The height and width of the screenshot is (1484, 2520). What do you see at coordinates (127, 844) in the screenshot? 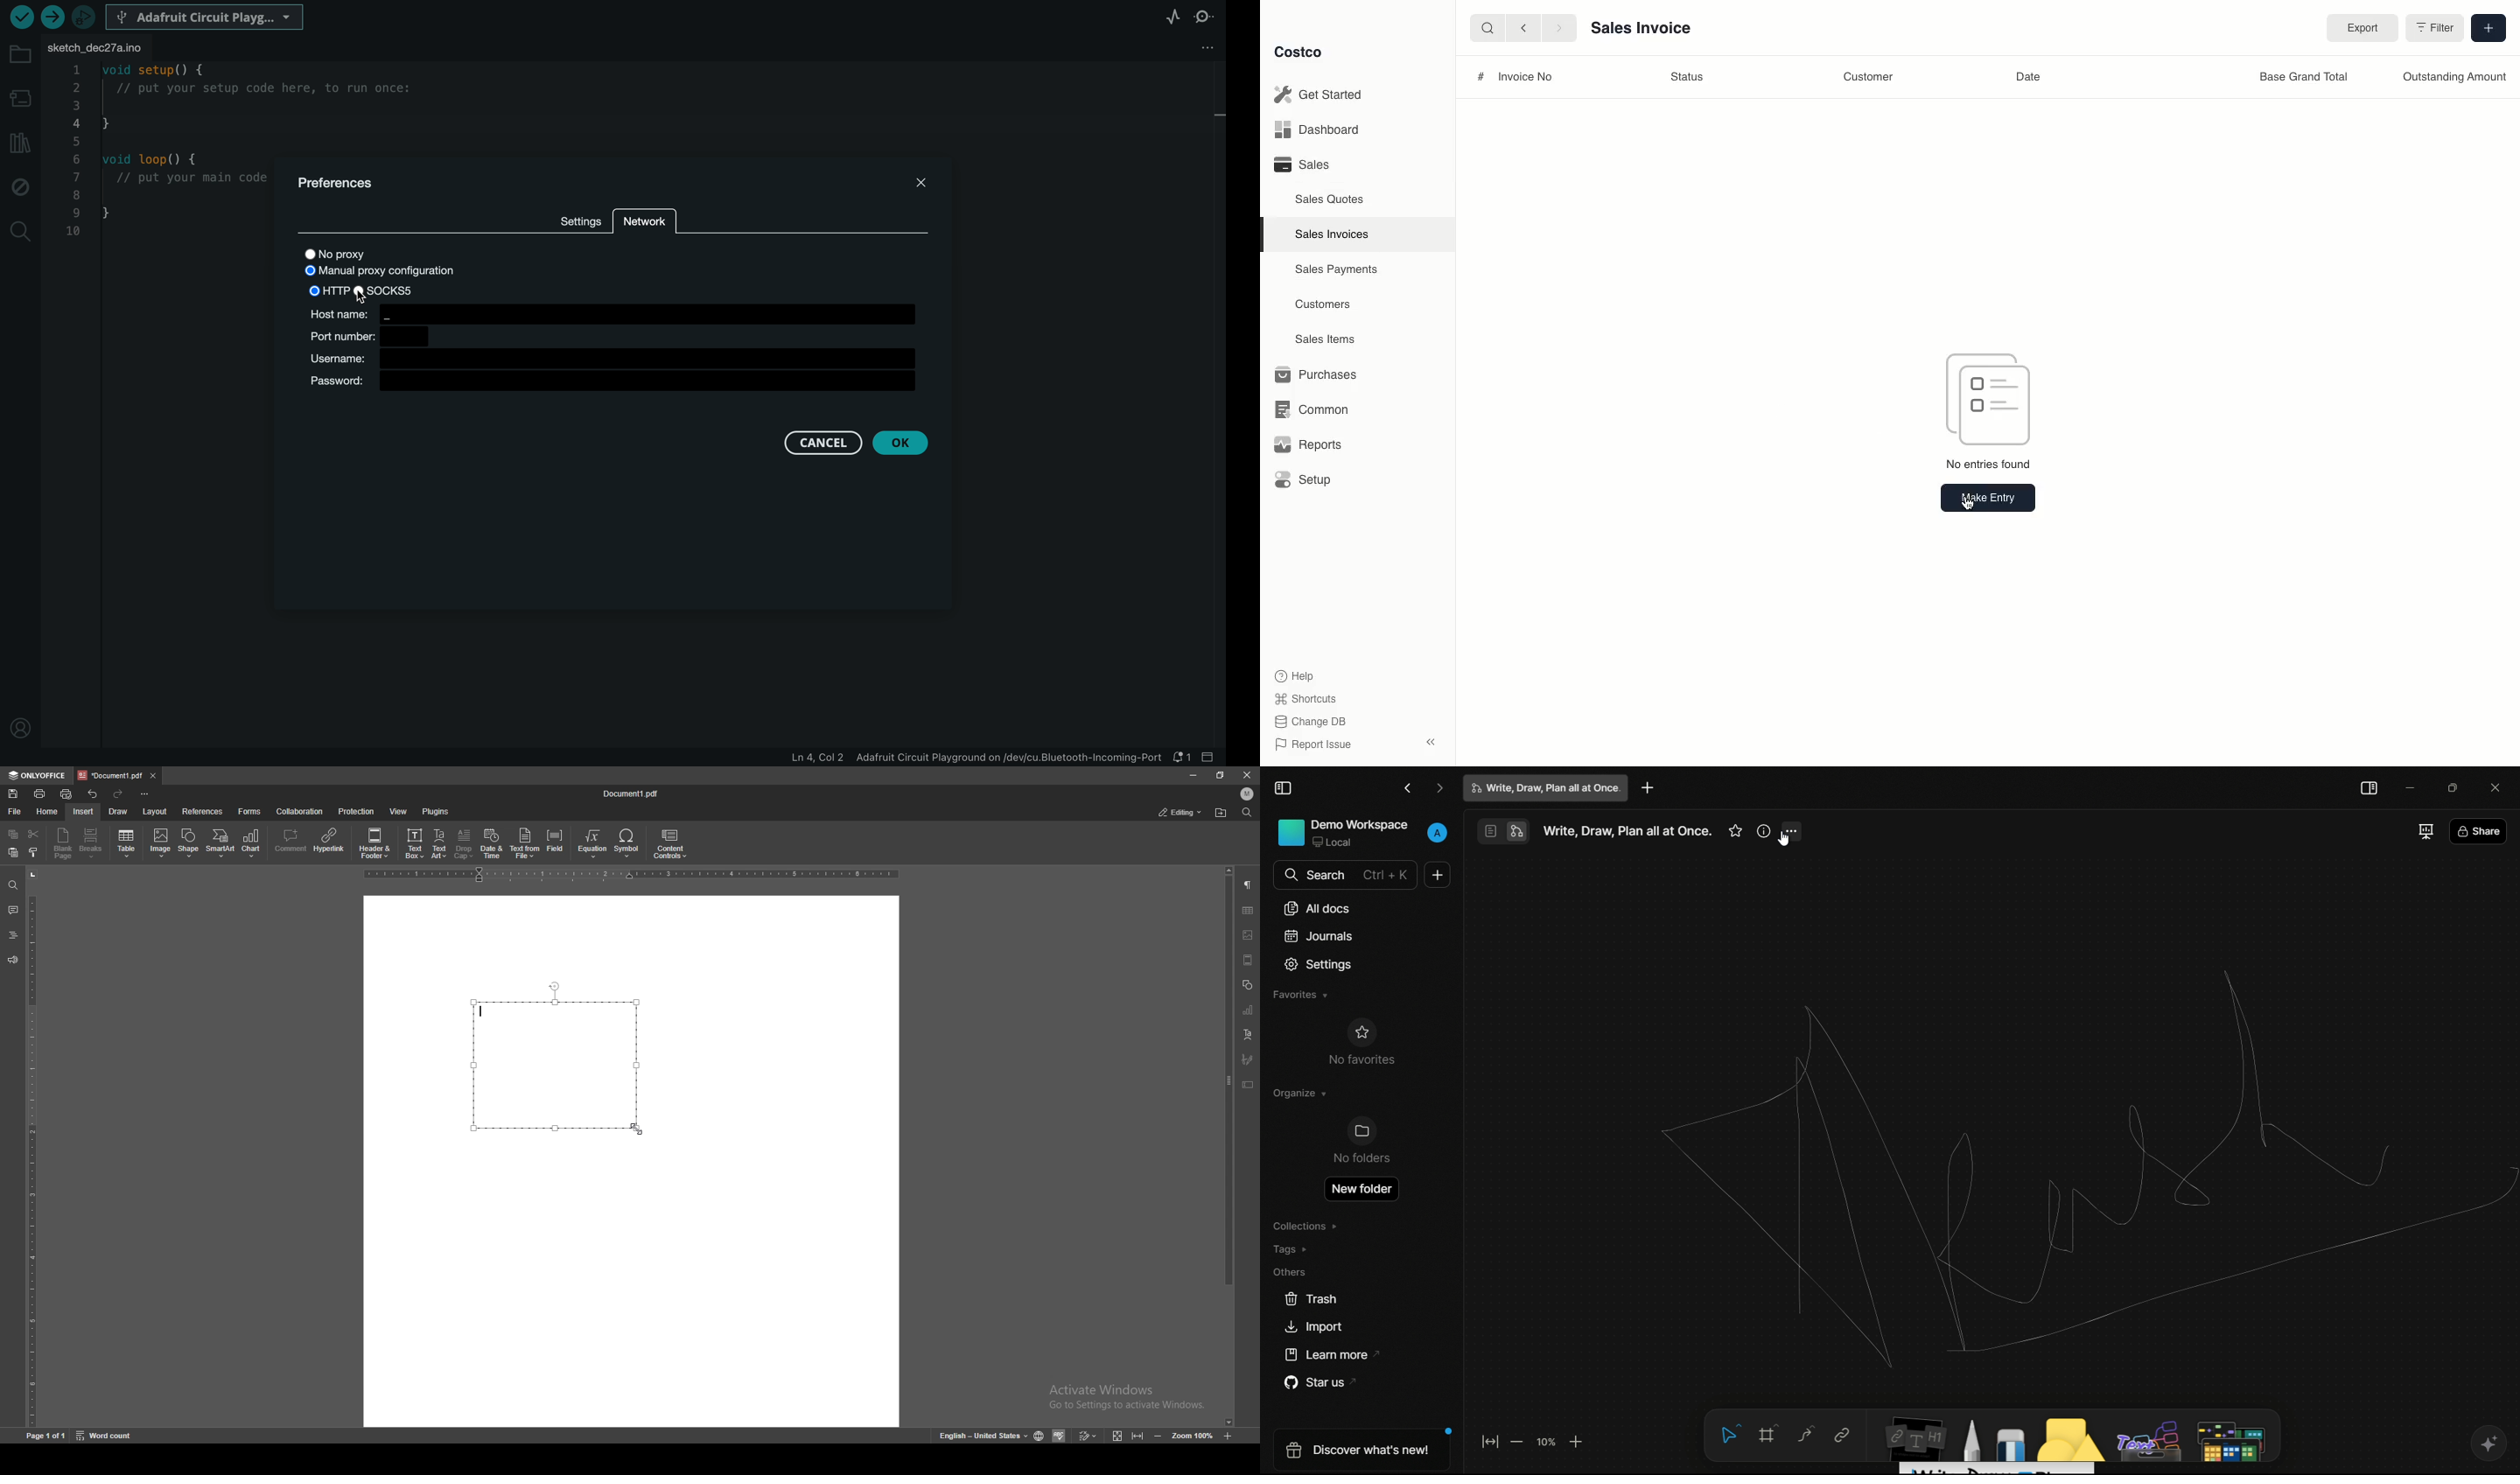
I see `table` at bounding box center [127, 844].